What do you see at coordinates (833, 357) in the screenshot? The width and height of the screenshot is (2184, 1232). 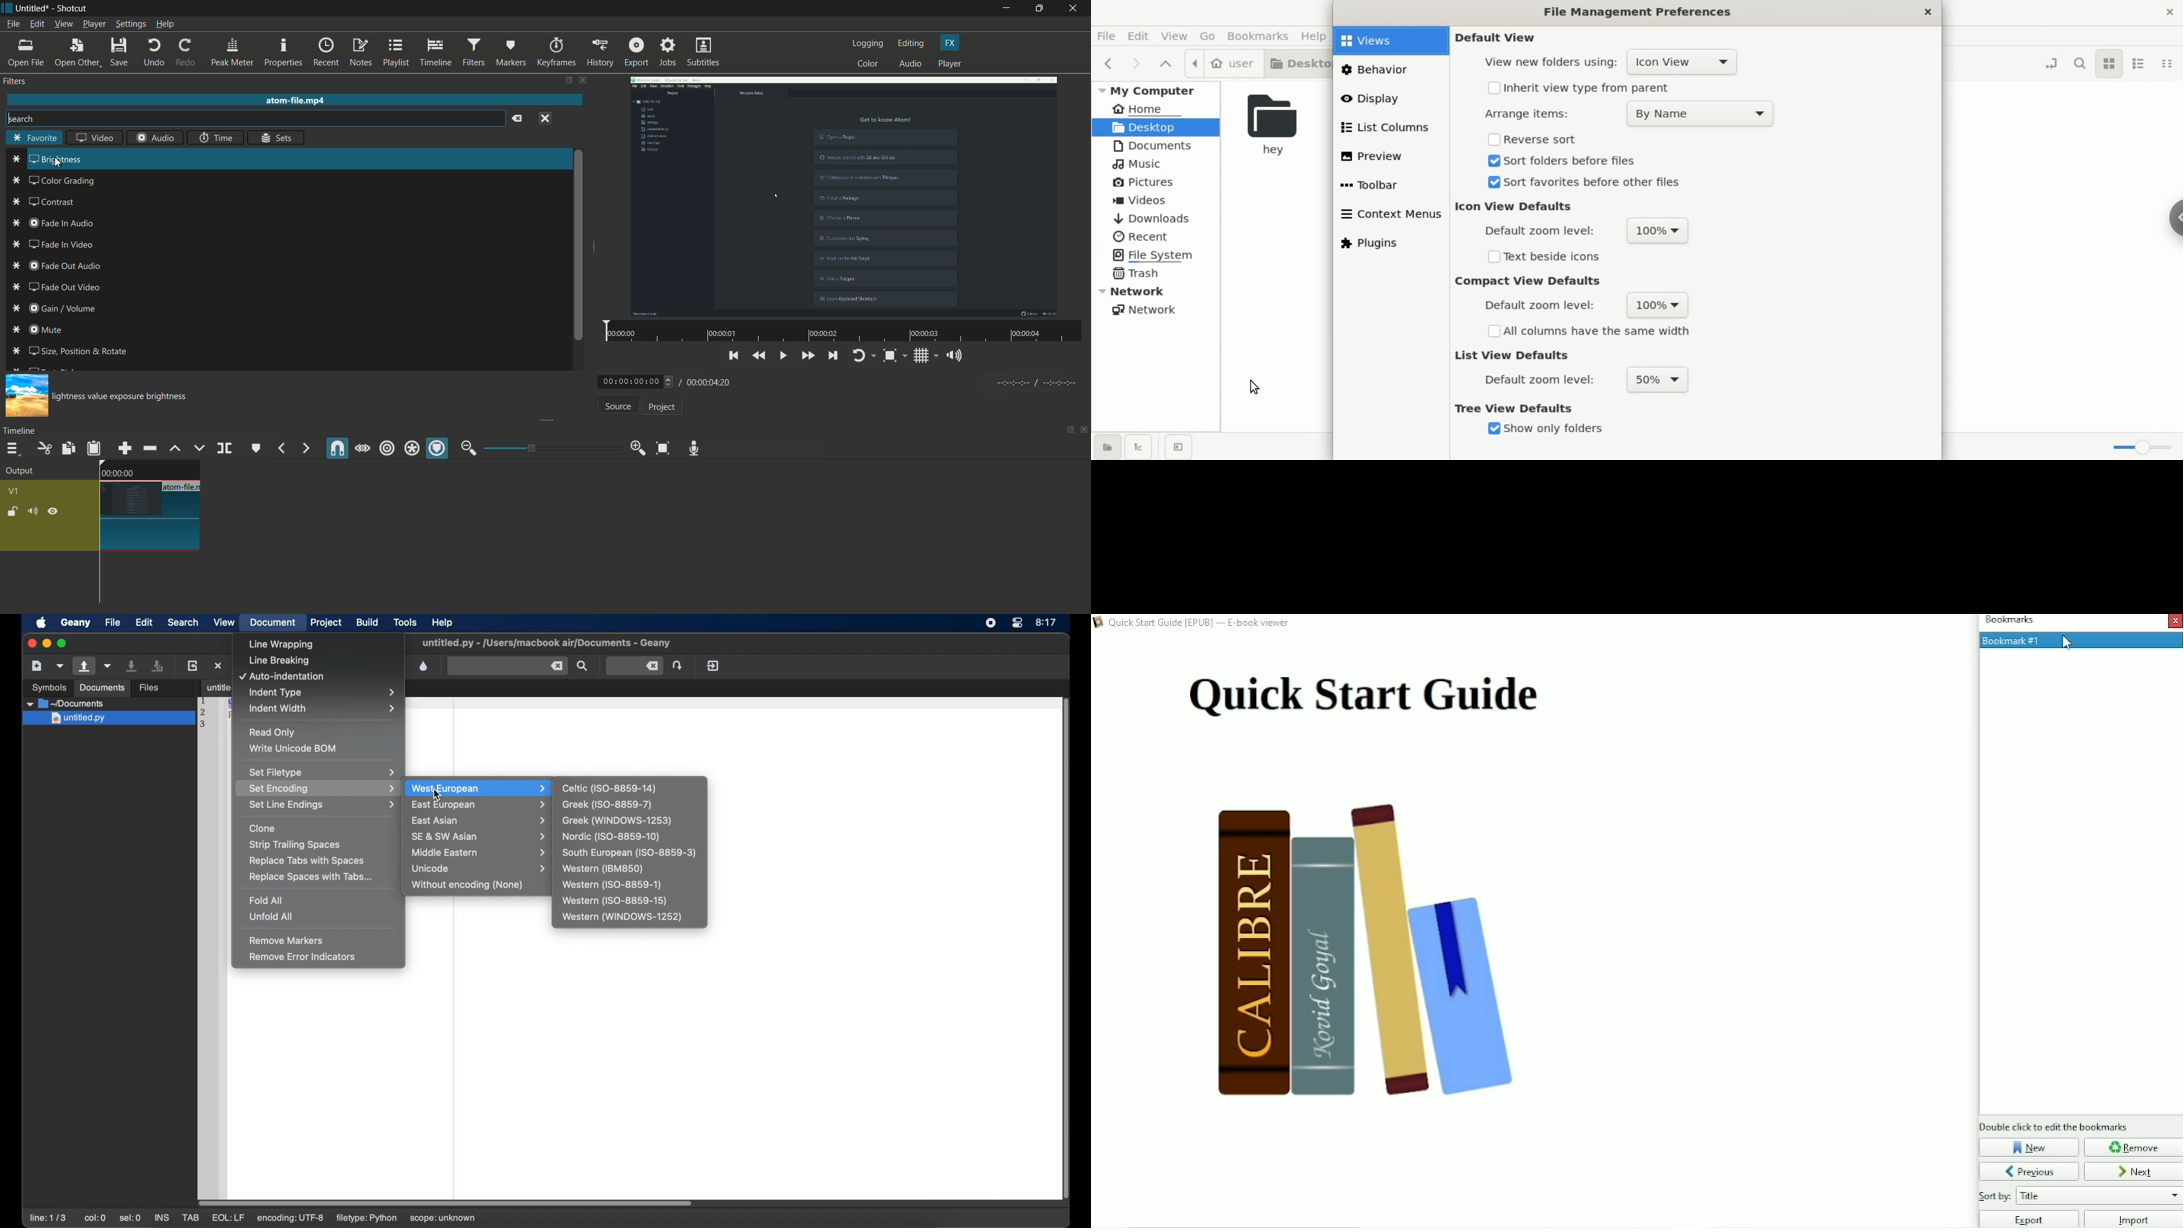 I see `skip to the next point` at bounding box center [833, 357].